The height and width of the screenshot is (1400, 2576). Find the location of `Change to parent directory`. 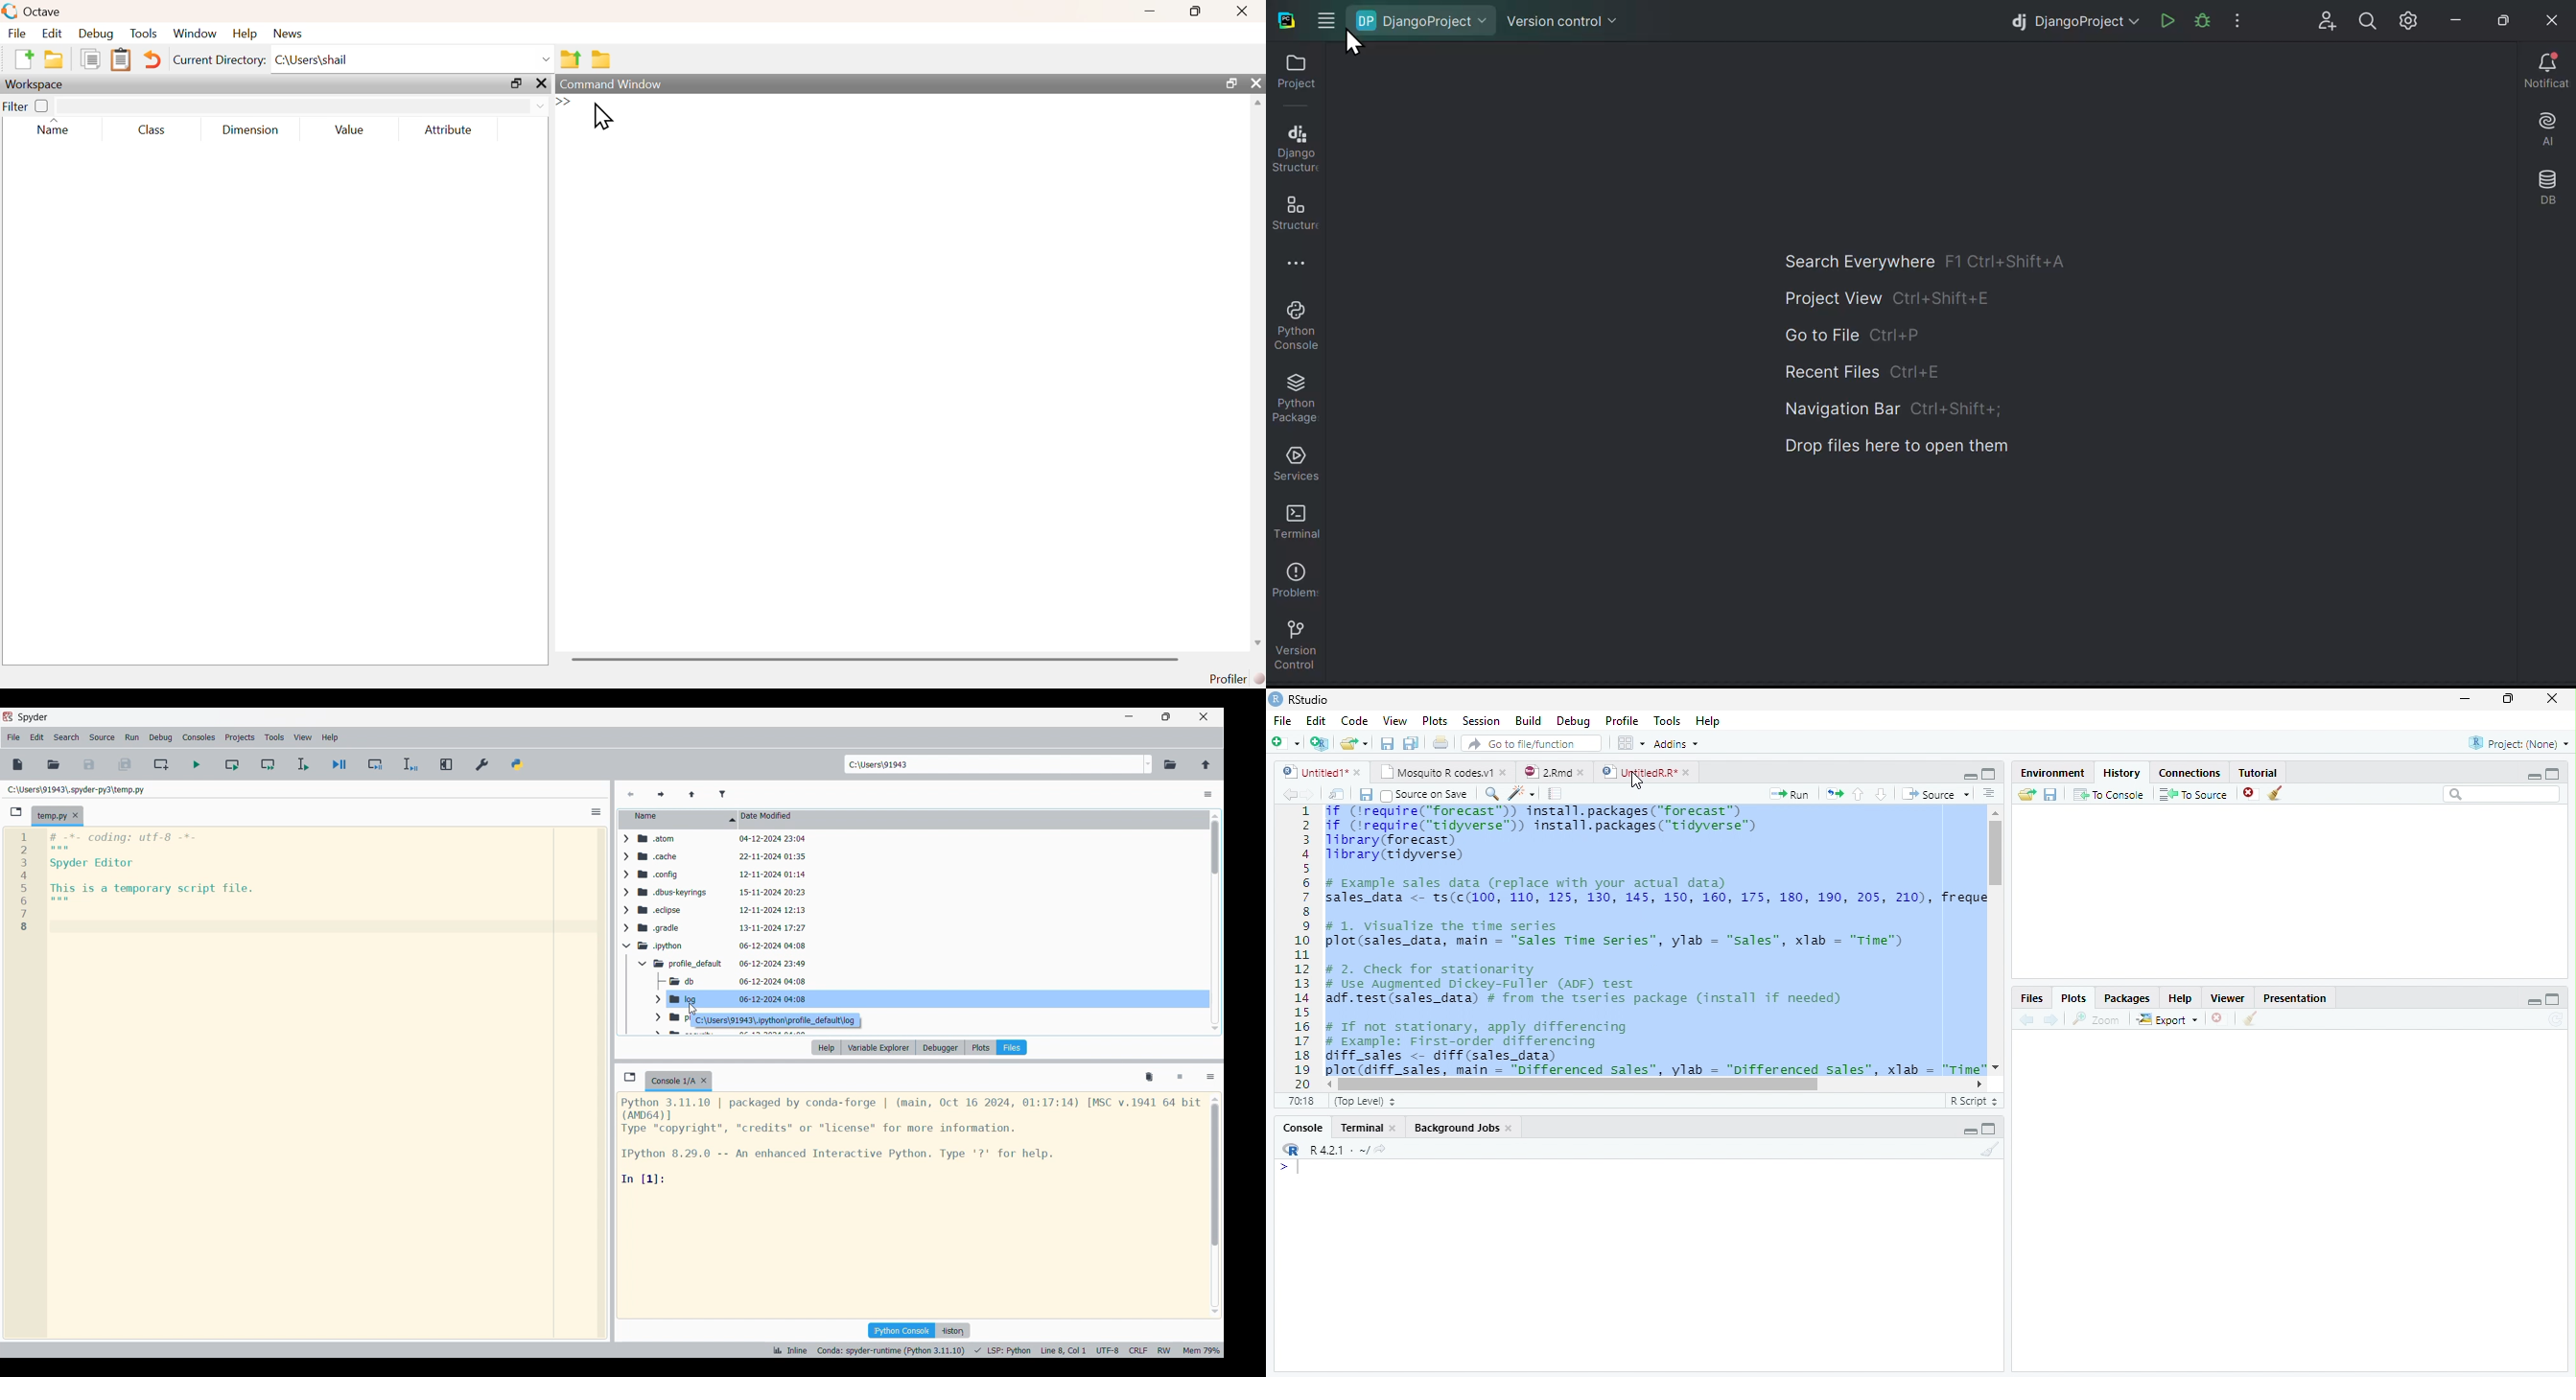

Change to parent directory is located at coordinates (1206, 765).